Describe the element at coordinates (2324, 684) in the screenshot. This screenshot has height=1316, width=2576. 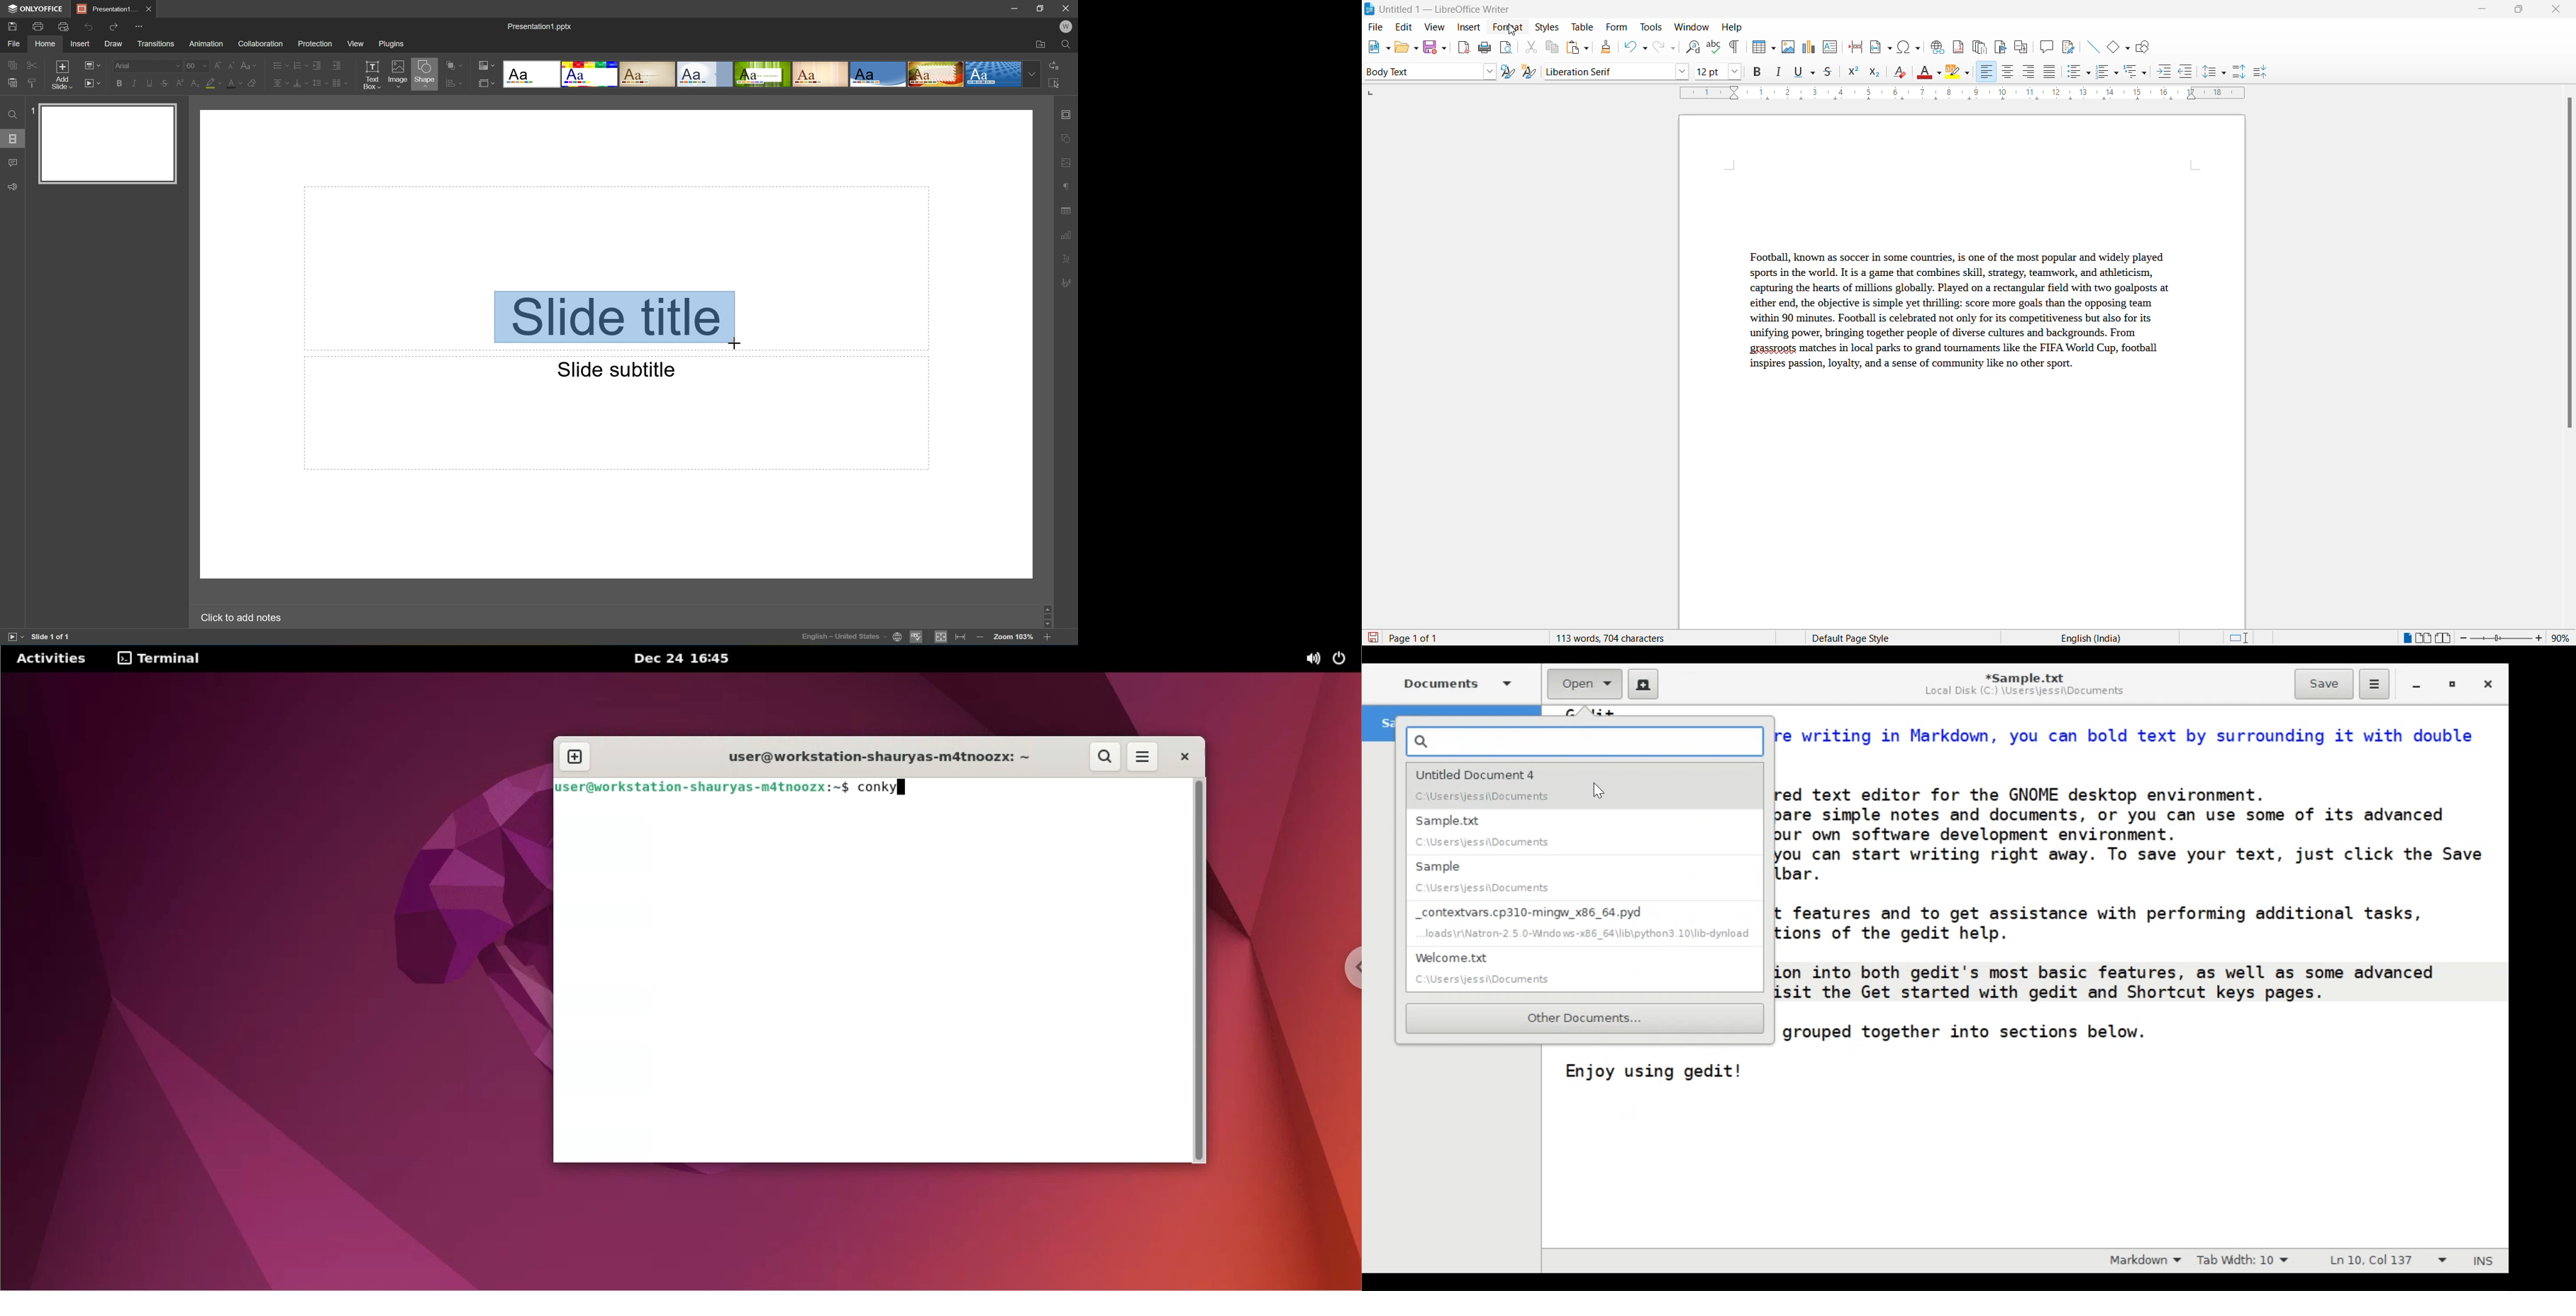
I see `Save` at that location.